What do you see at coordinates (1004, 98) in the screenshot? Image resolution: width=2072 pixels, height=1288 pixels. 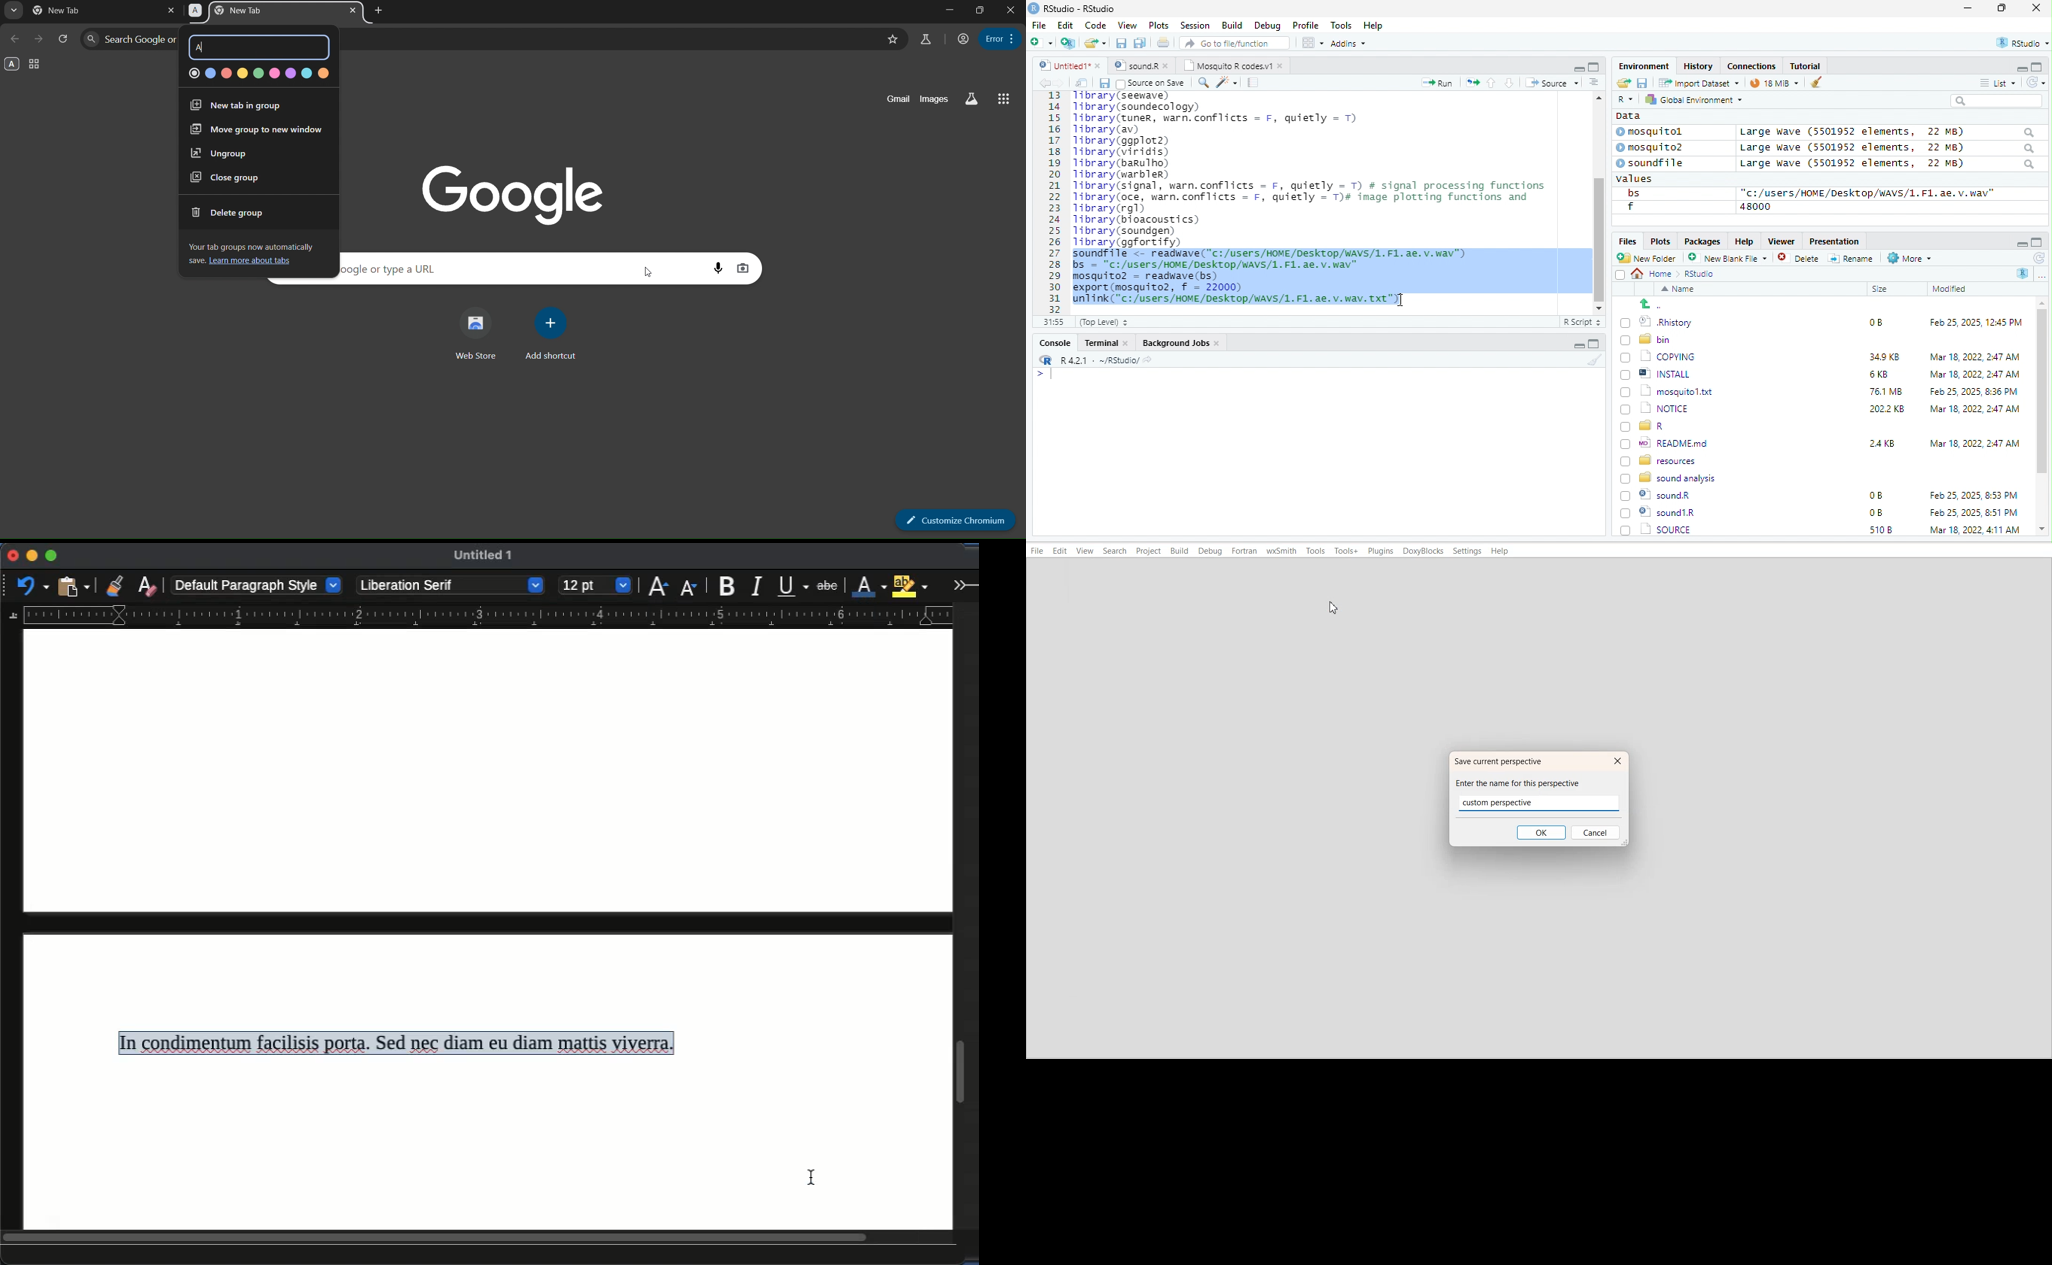 I see `google apps` at bounding box center [1004, 98].